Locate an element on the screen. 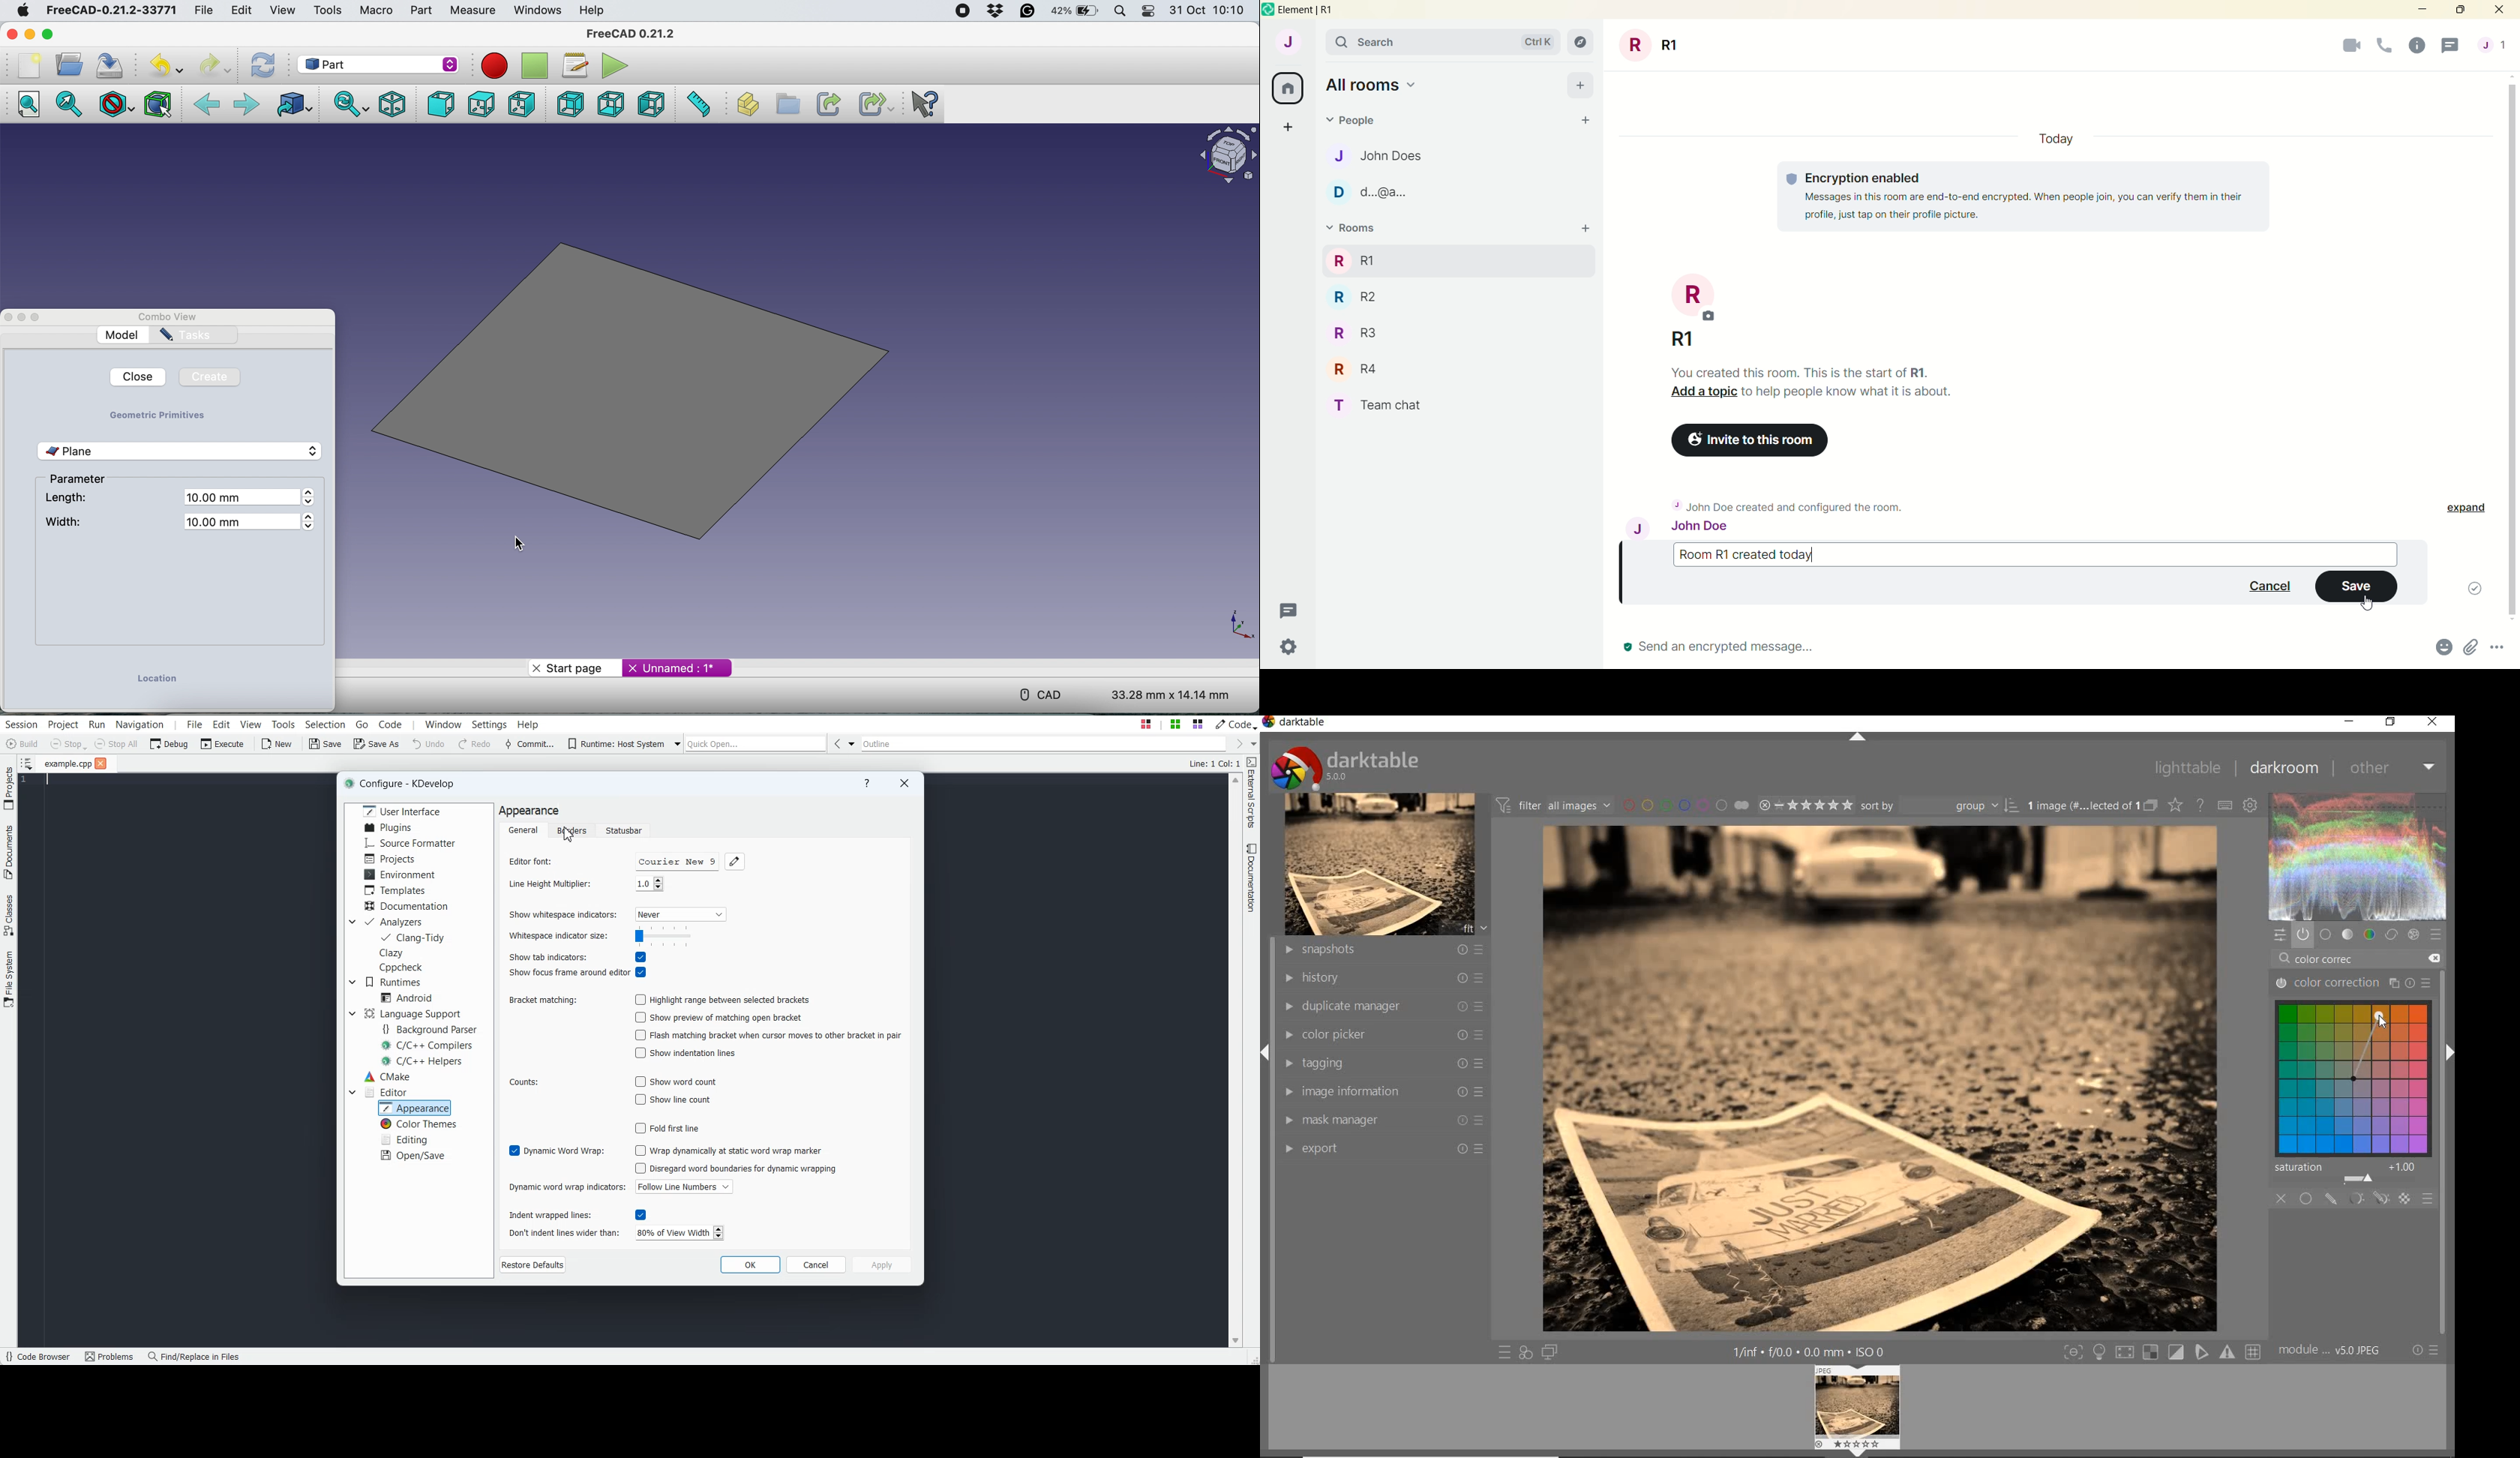 This screenshot has width=2520, height=1484. Start Page is located at coordinates (570, 668).